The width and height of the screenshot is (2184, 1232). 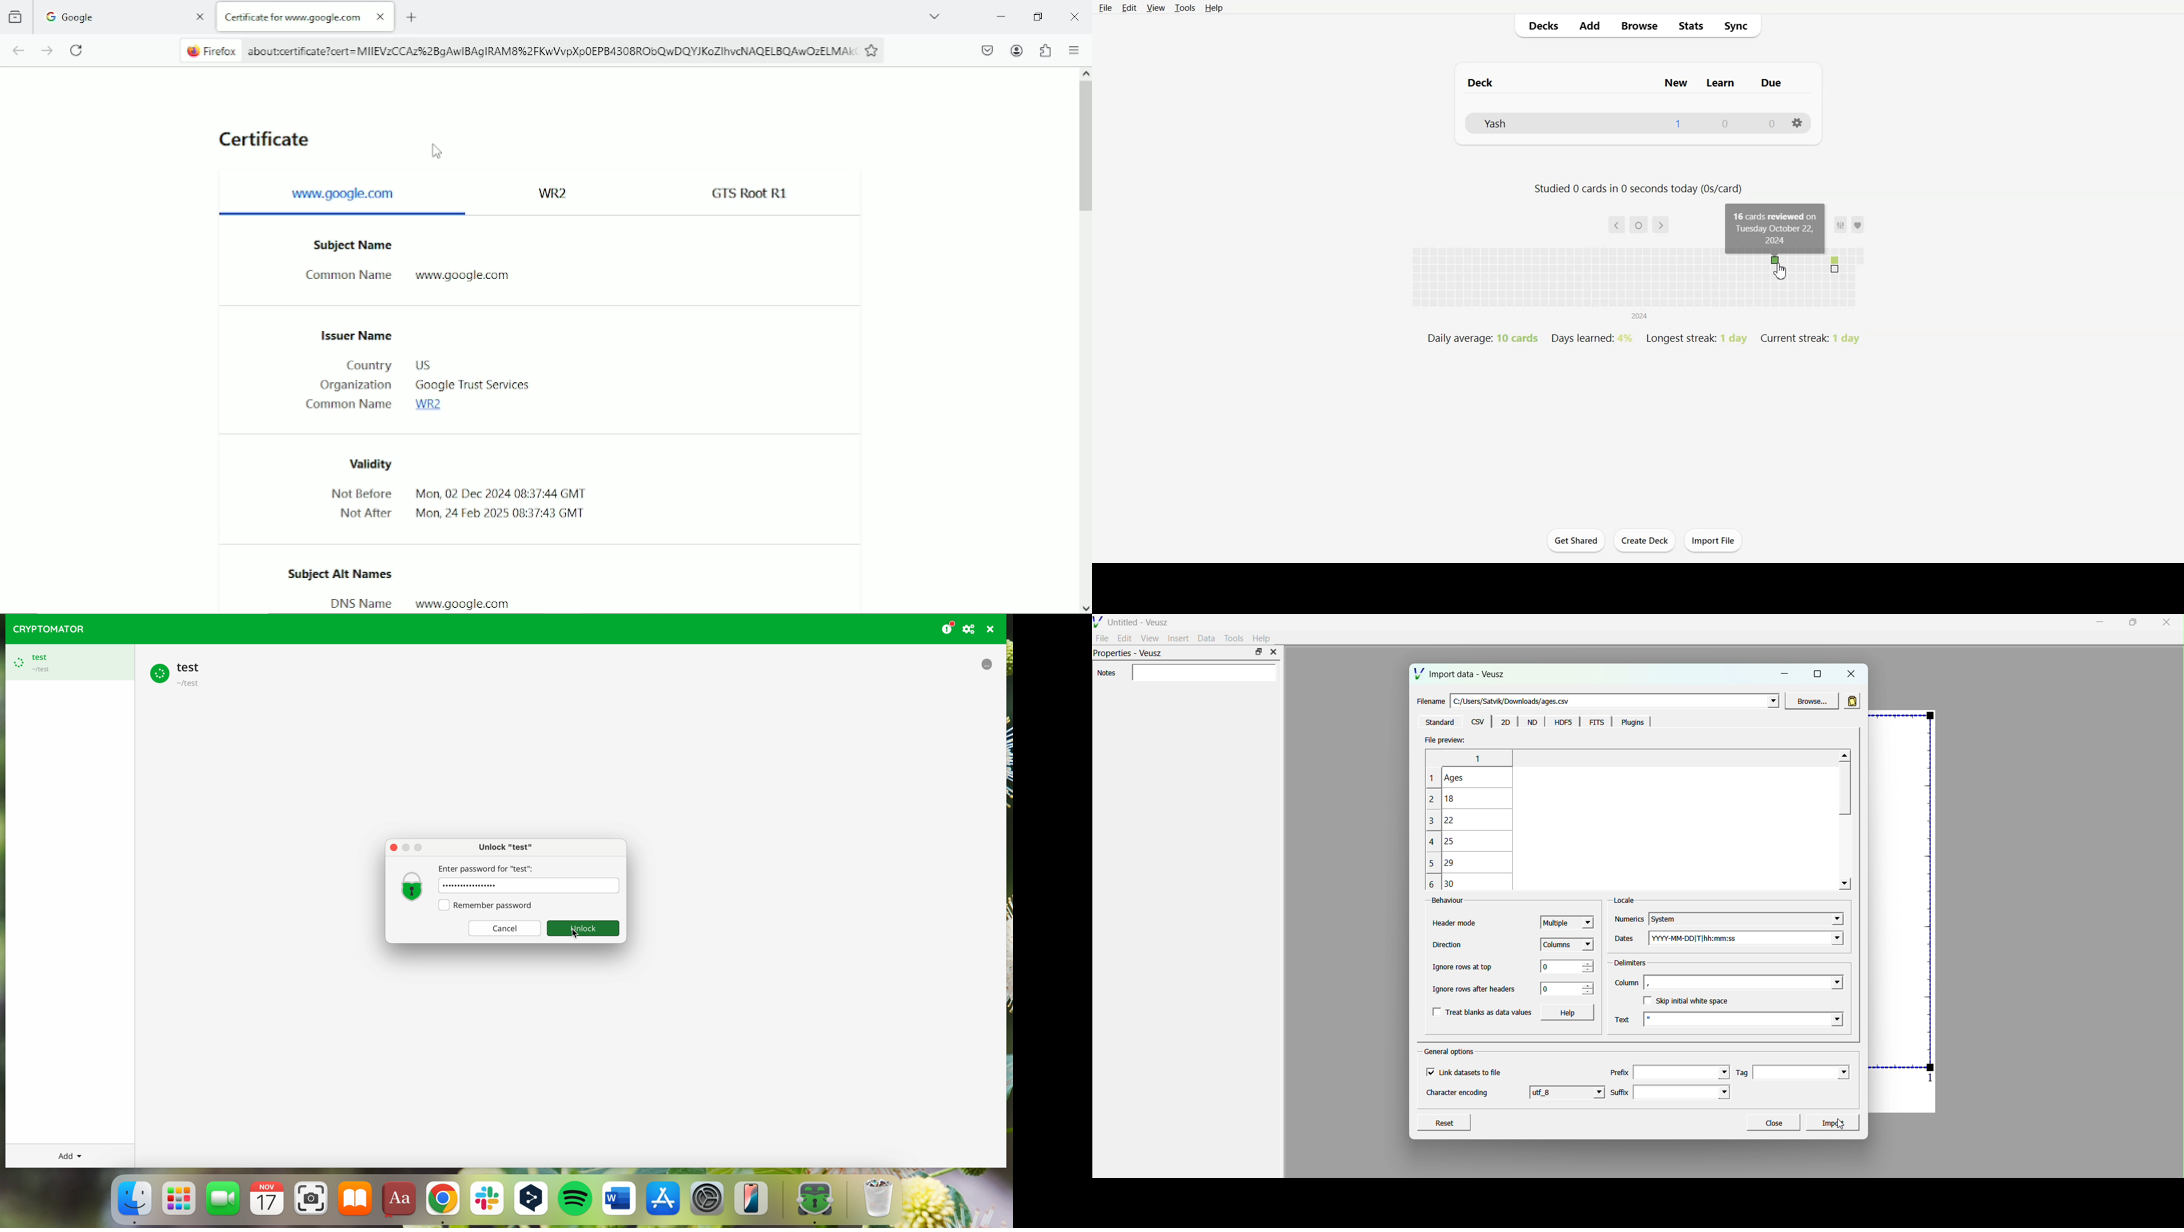 I want to click on Vertical scrollbar, so click(x=1085, y=146).